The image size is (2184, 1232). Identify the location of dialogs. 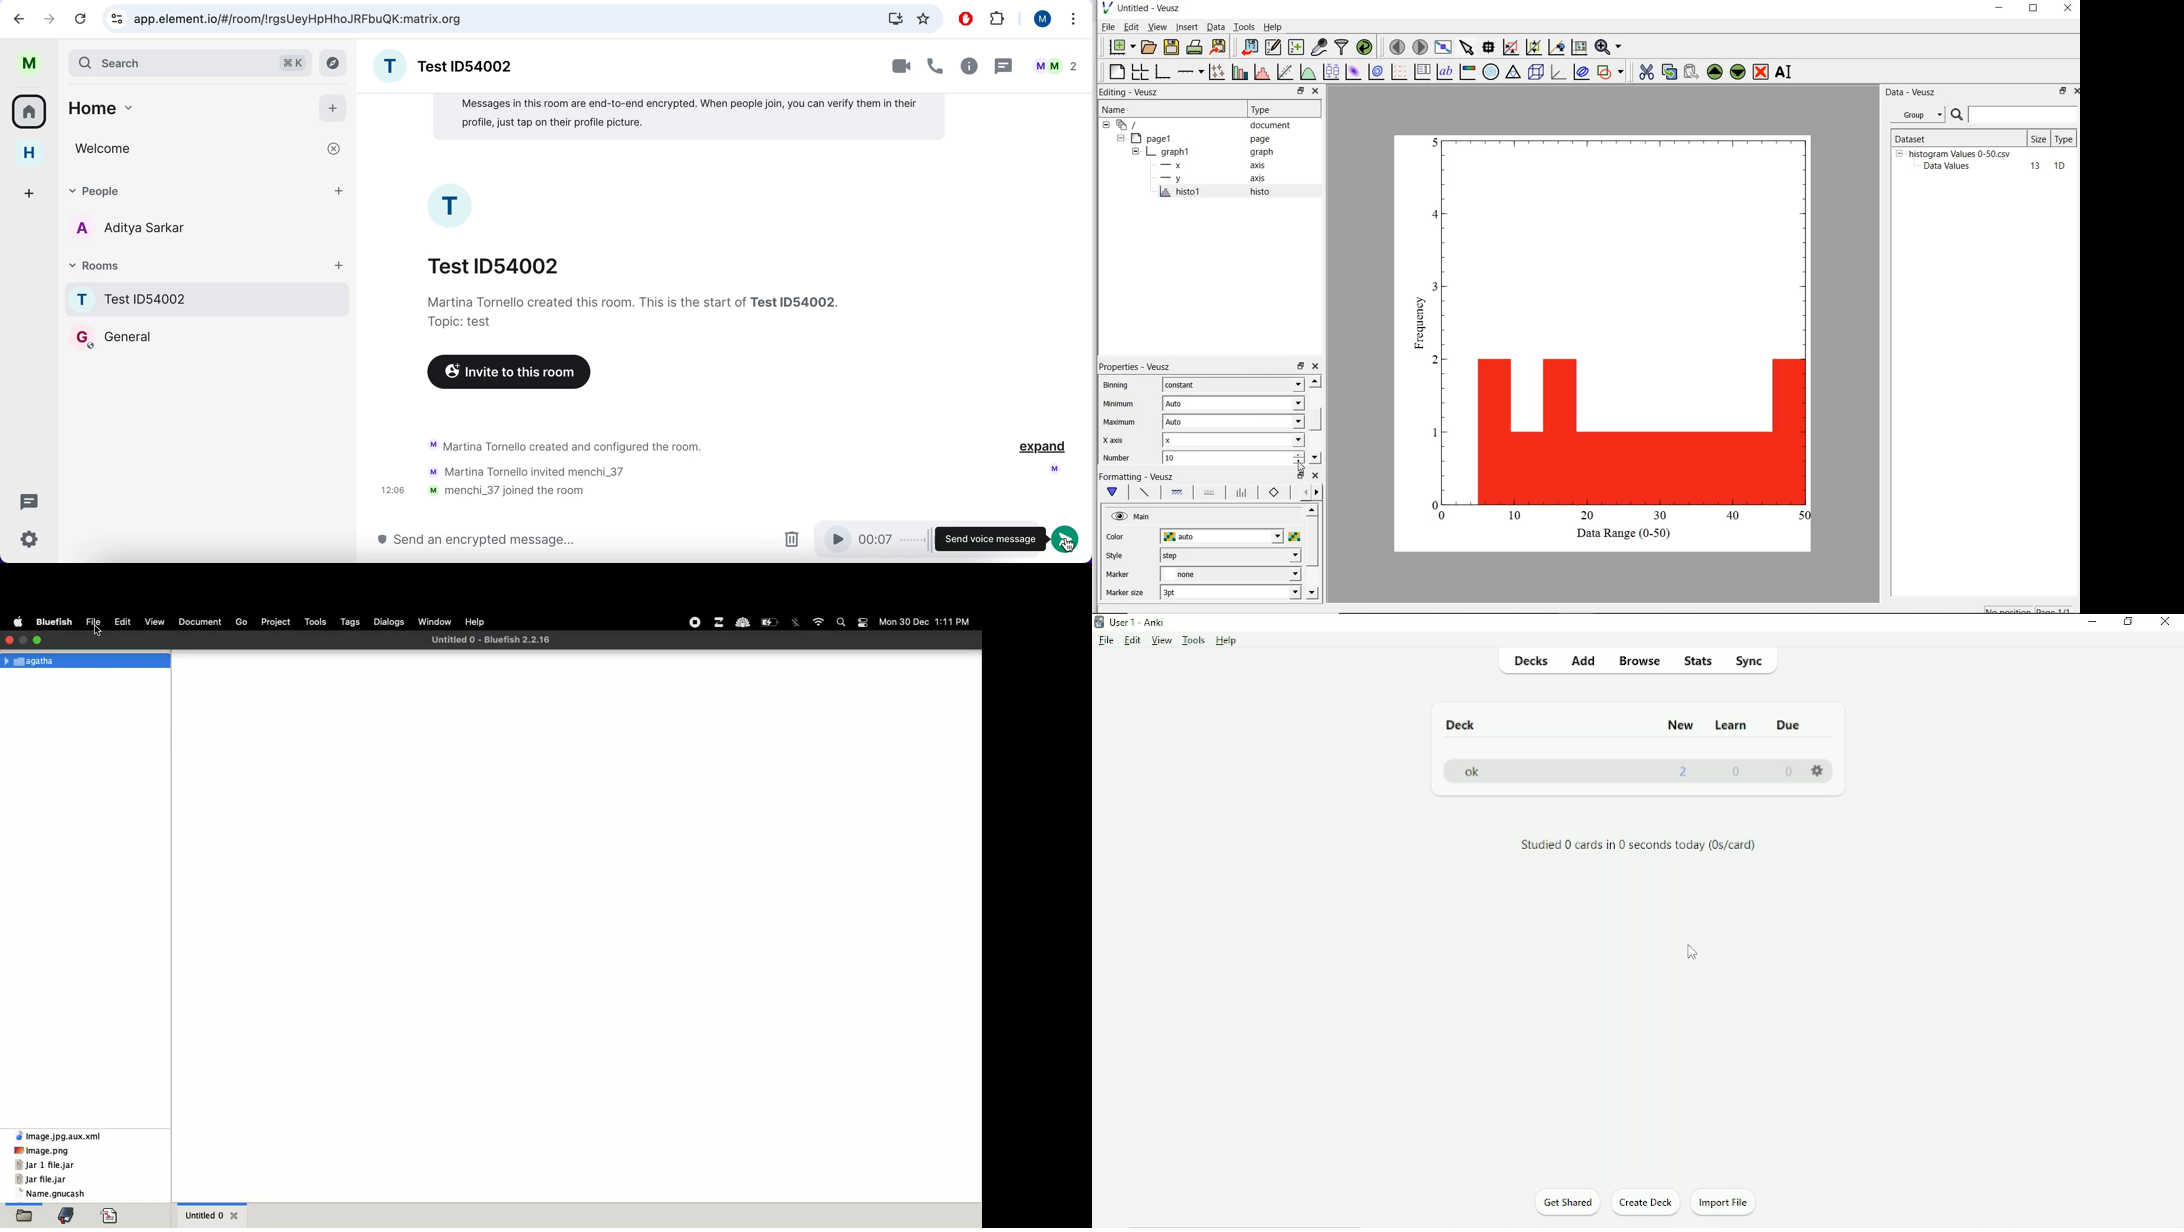
(390, 622).